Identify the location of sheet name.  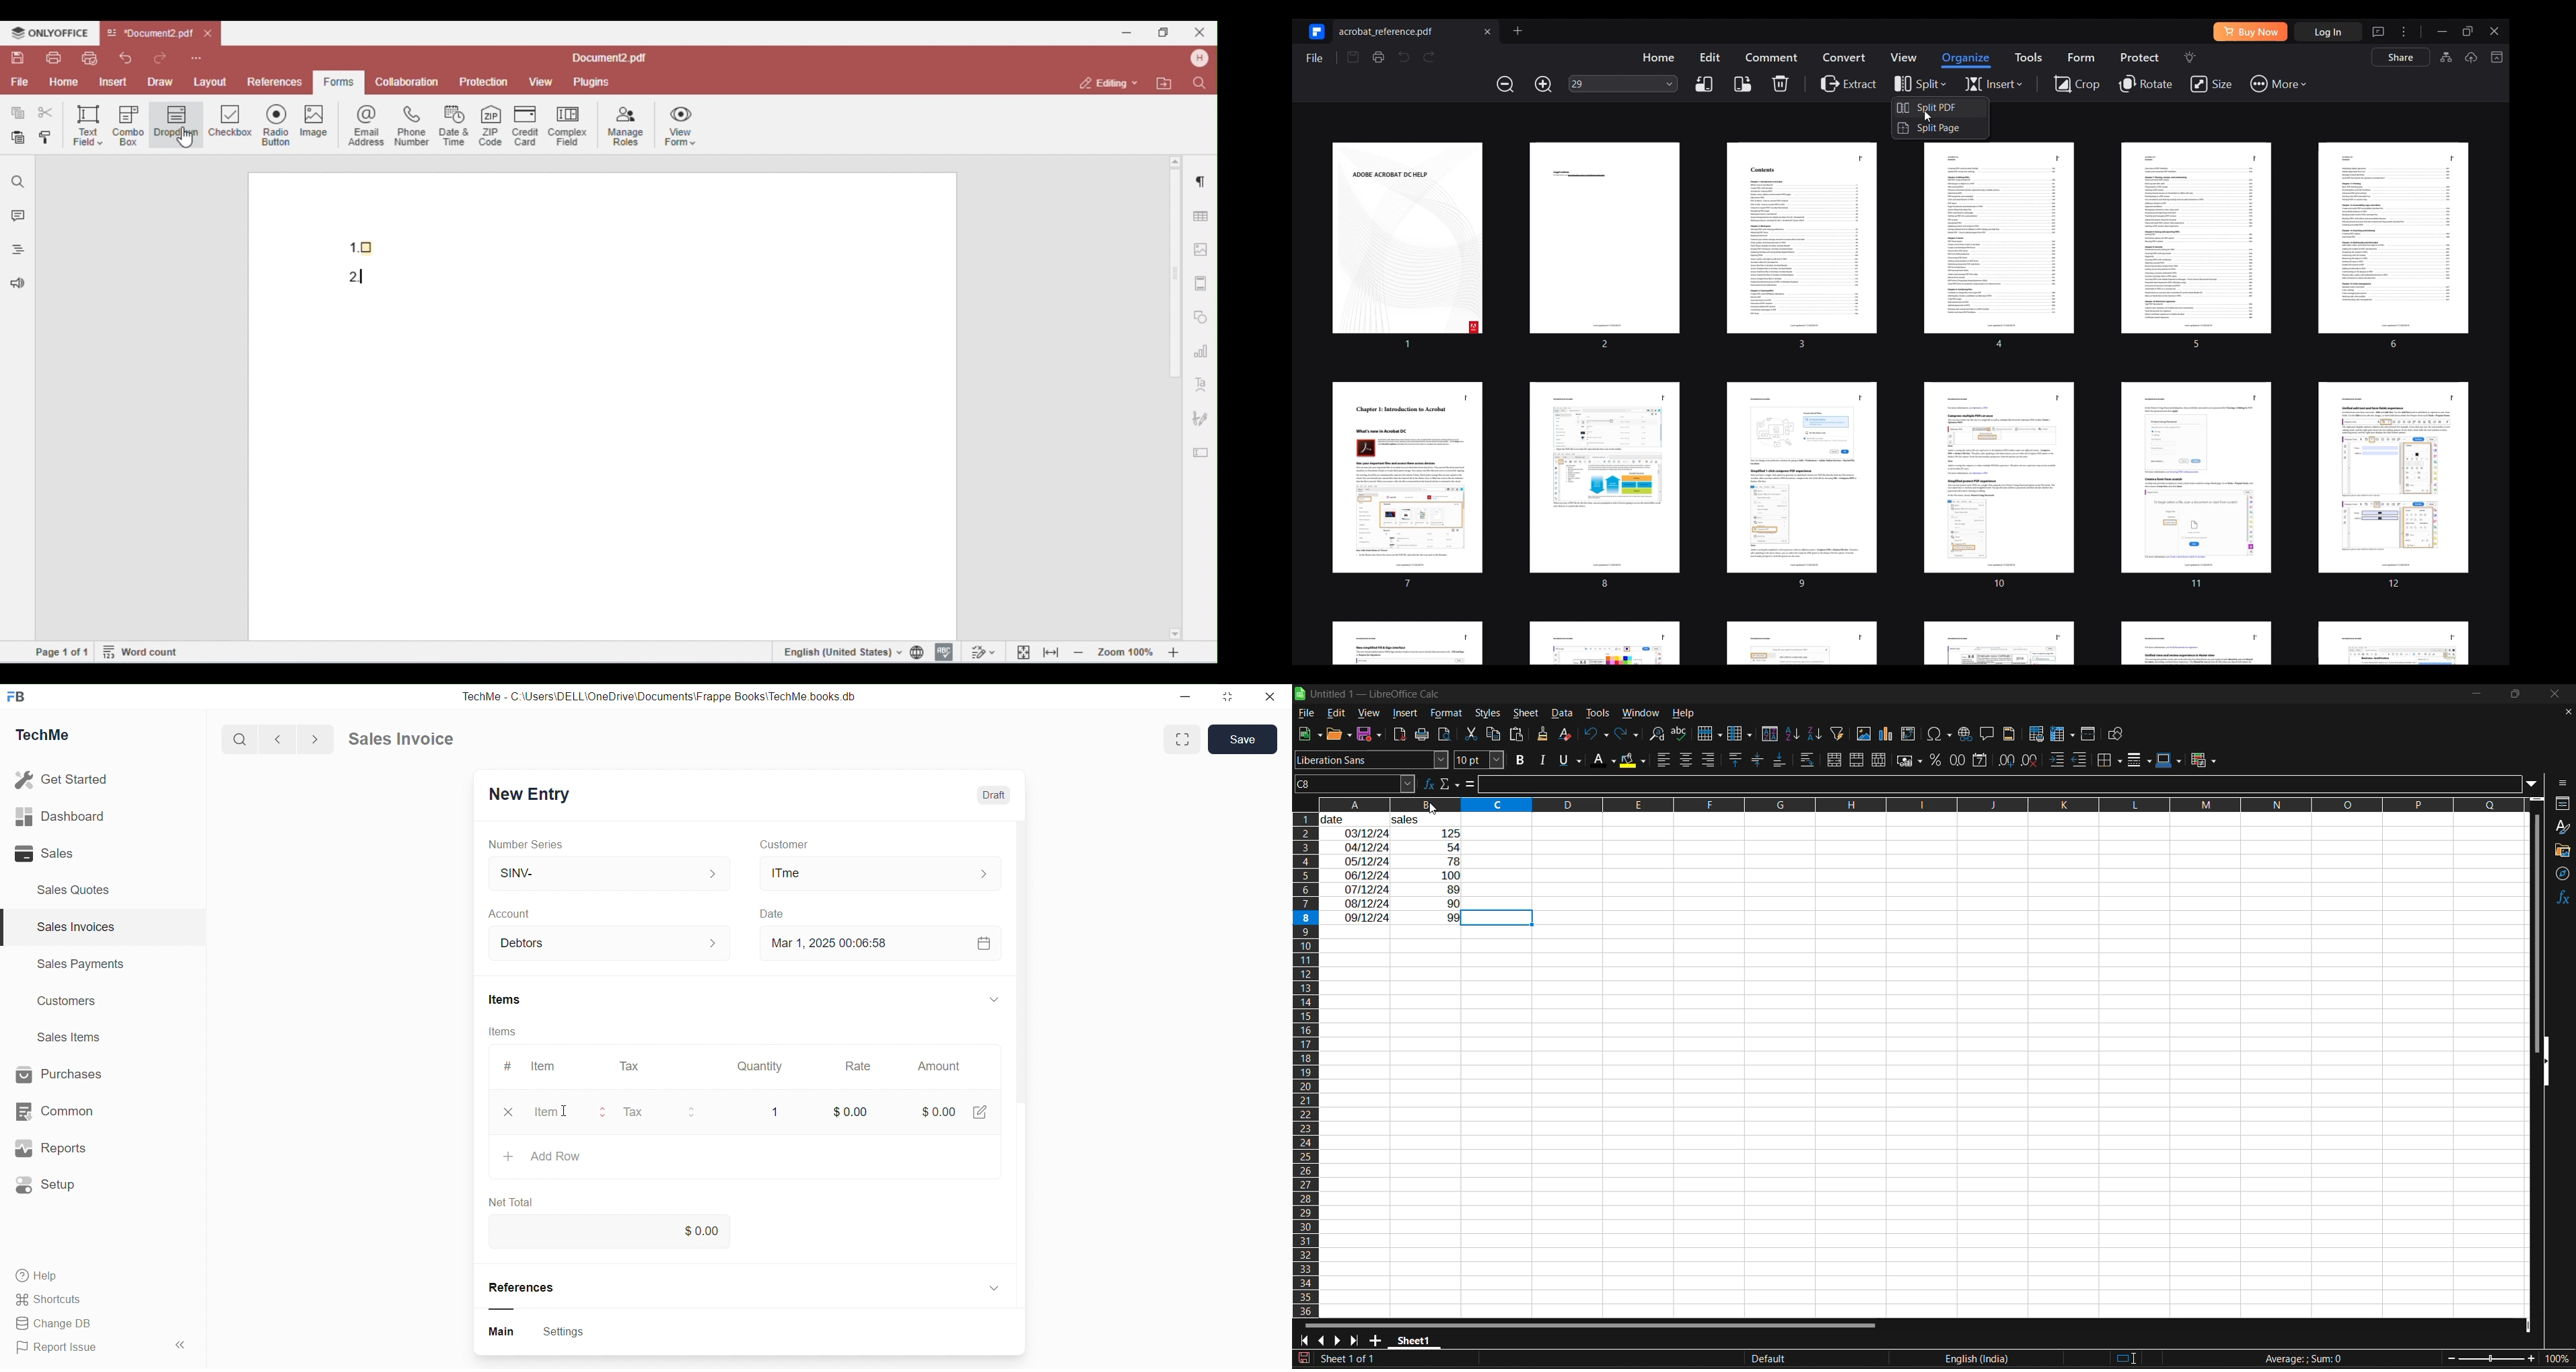
(1412, 1341).